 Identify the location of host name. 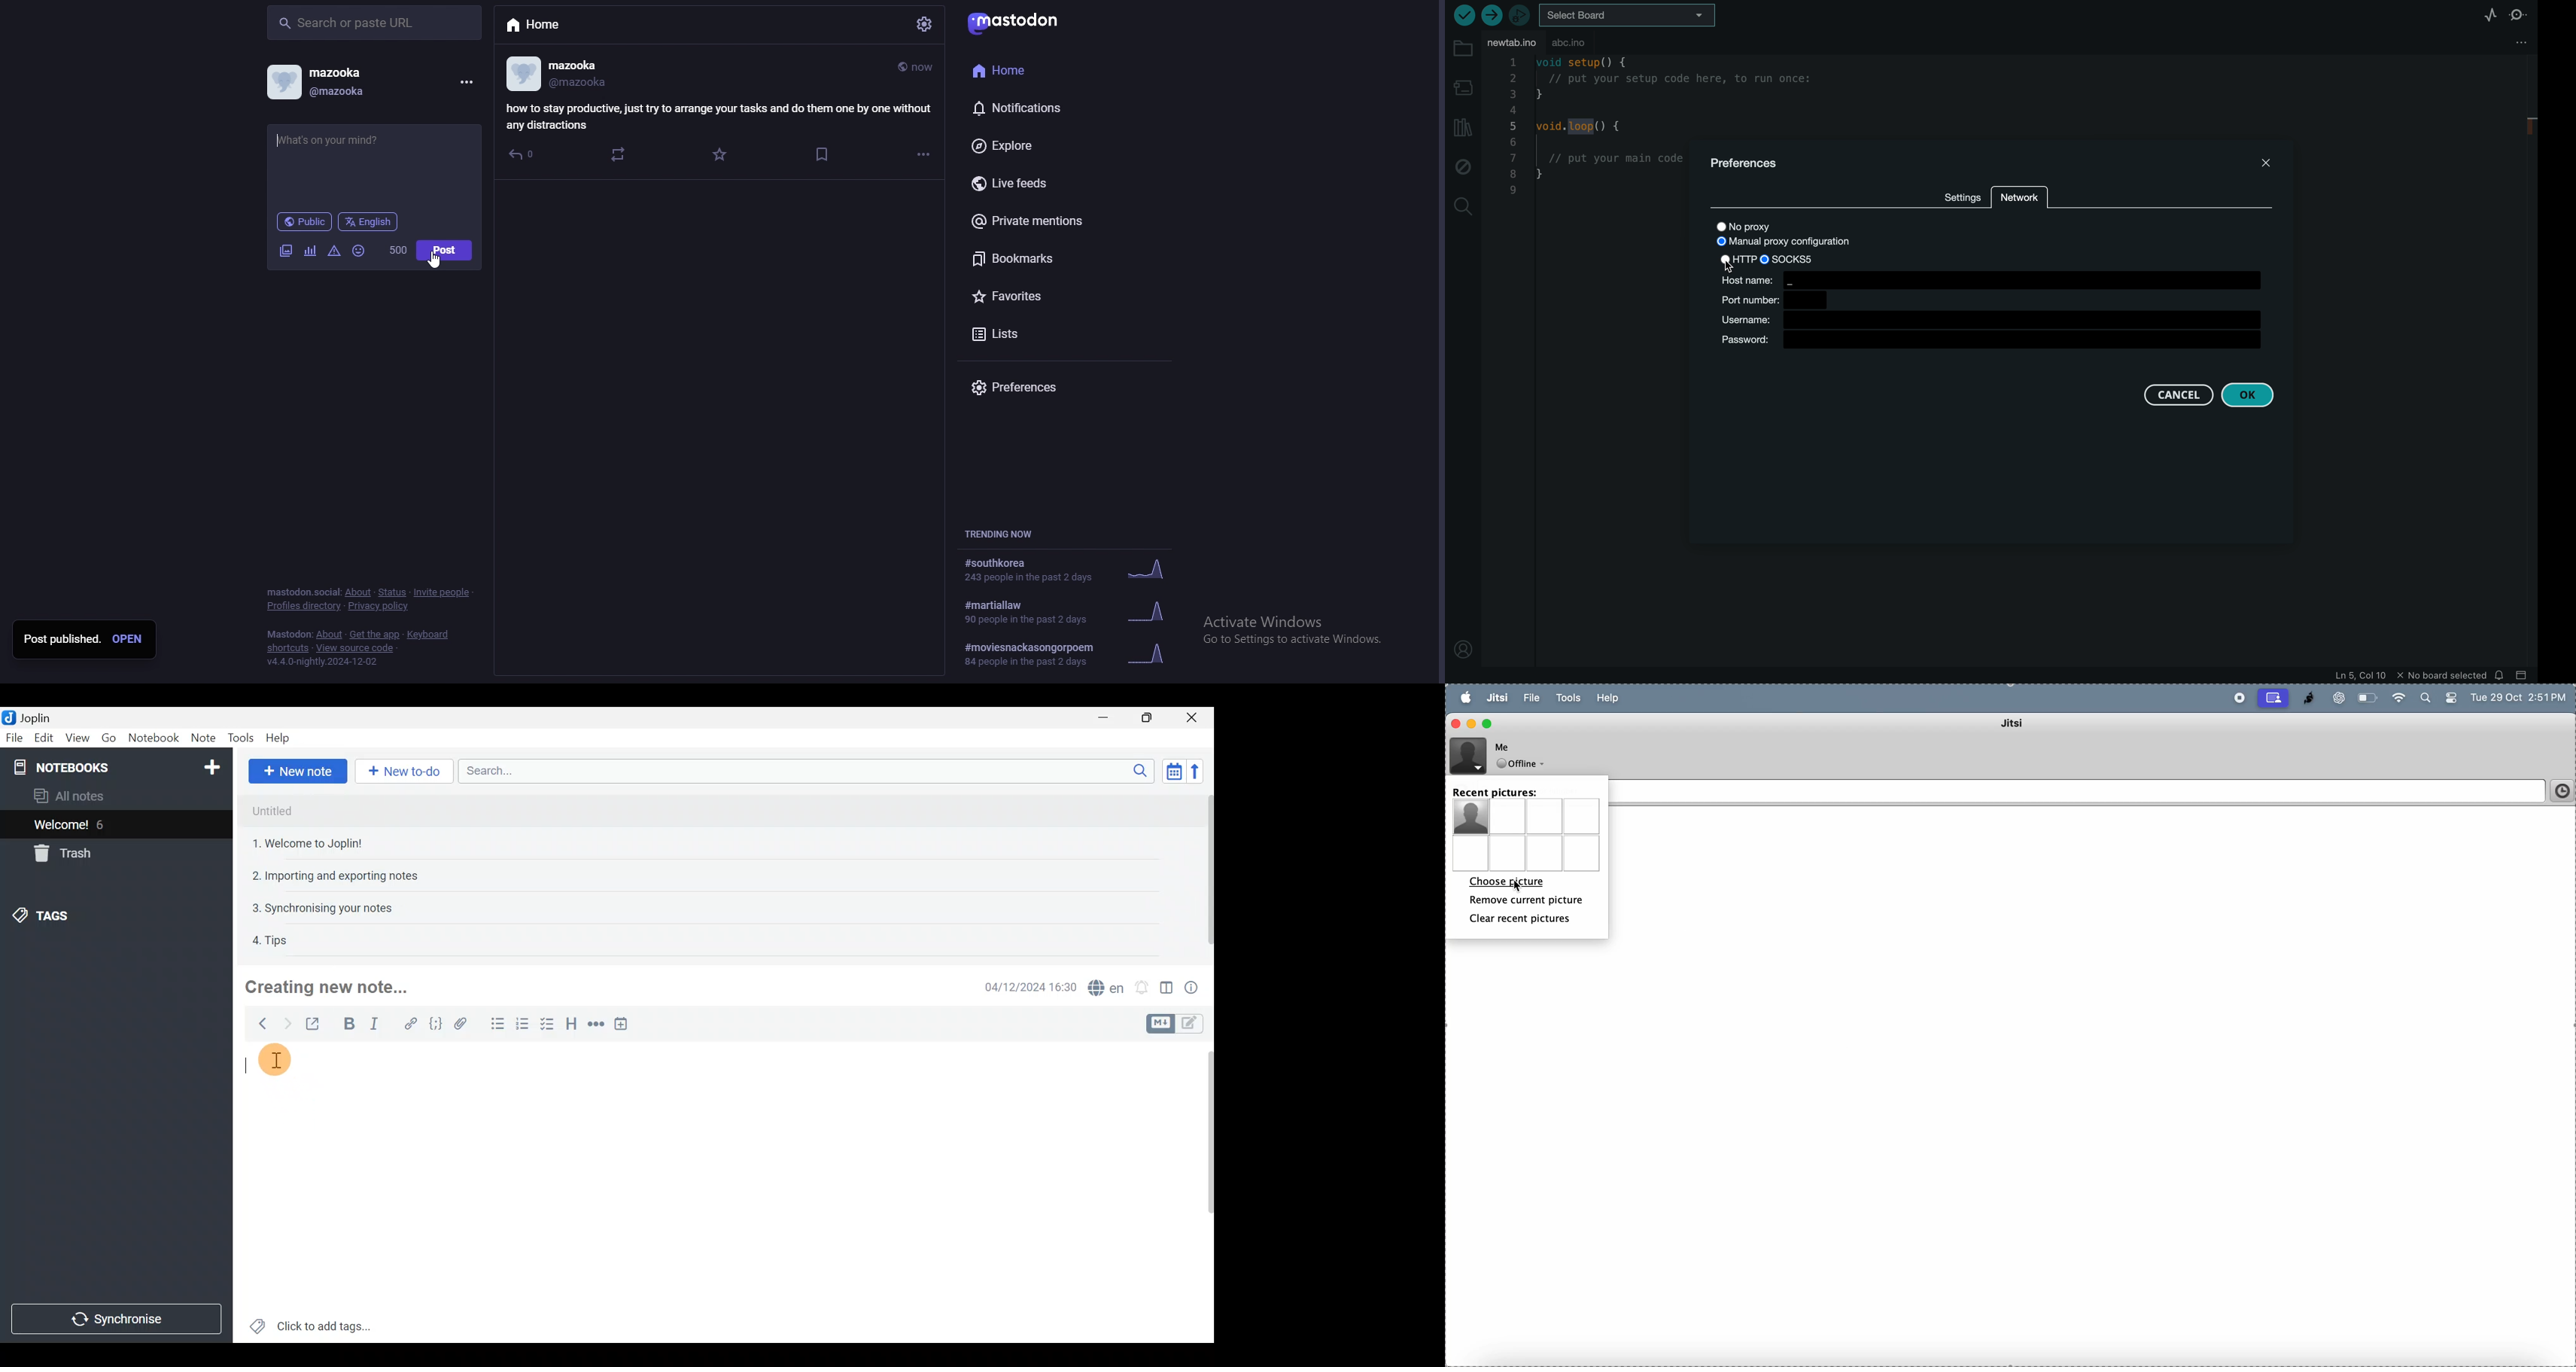
(1990, 280).